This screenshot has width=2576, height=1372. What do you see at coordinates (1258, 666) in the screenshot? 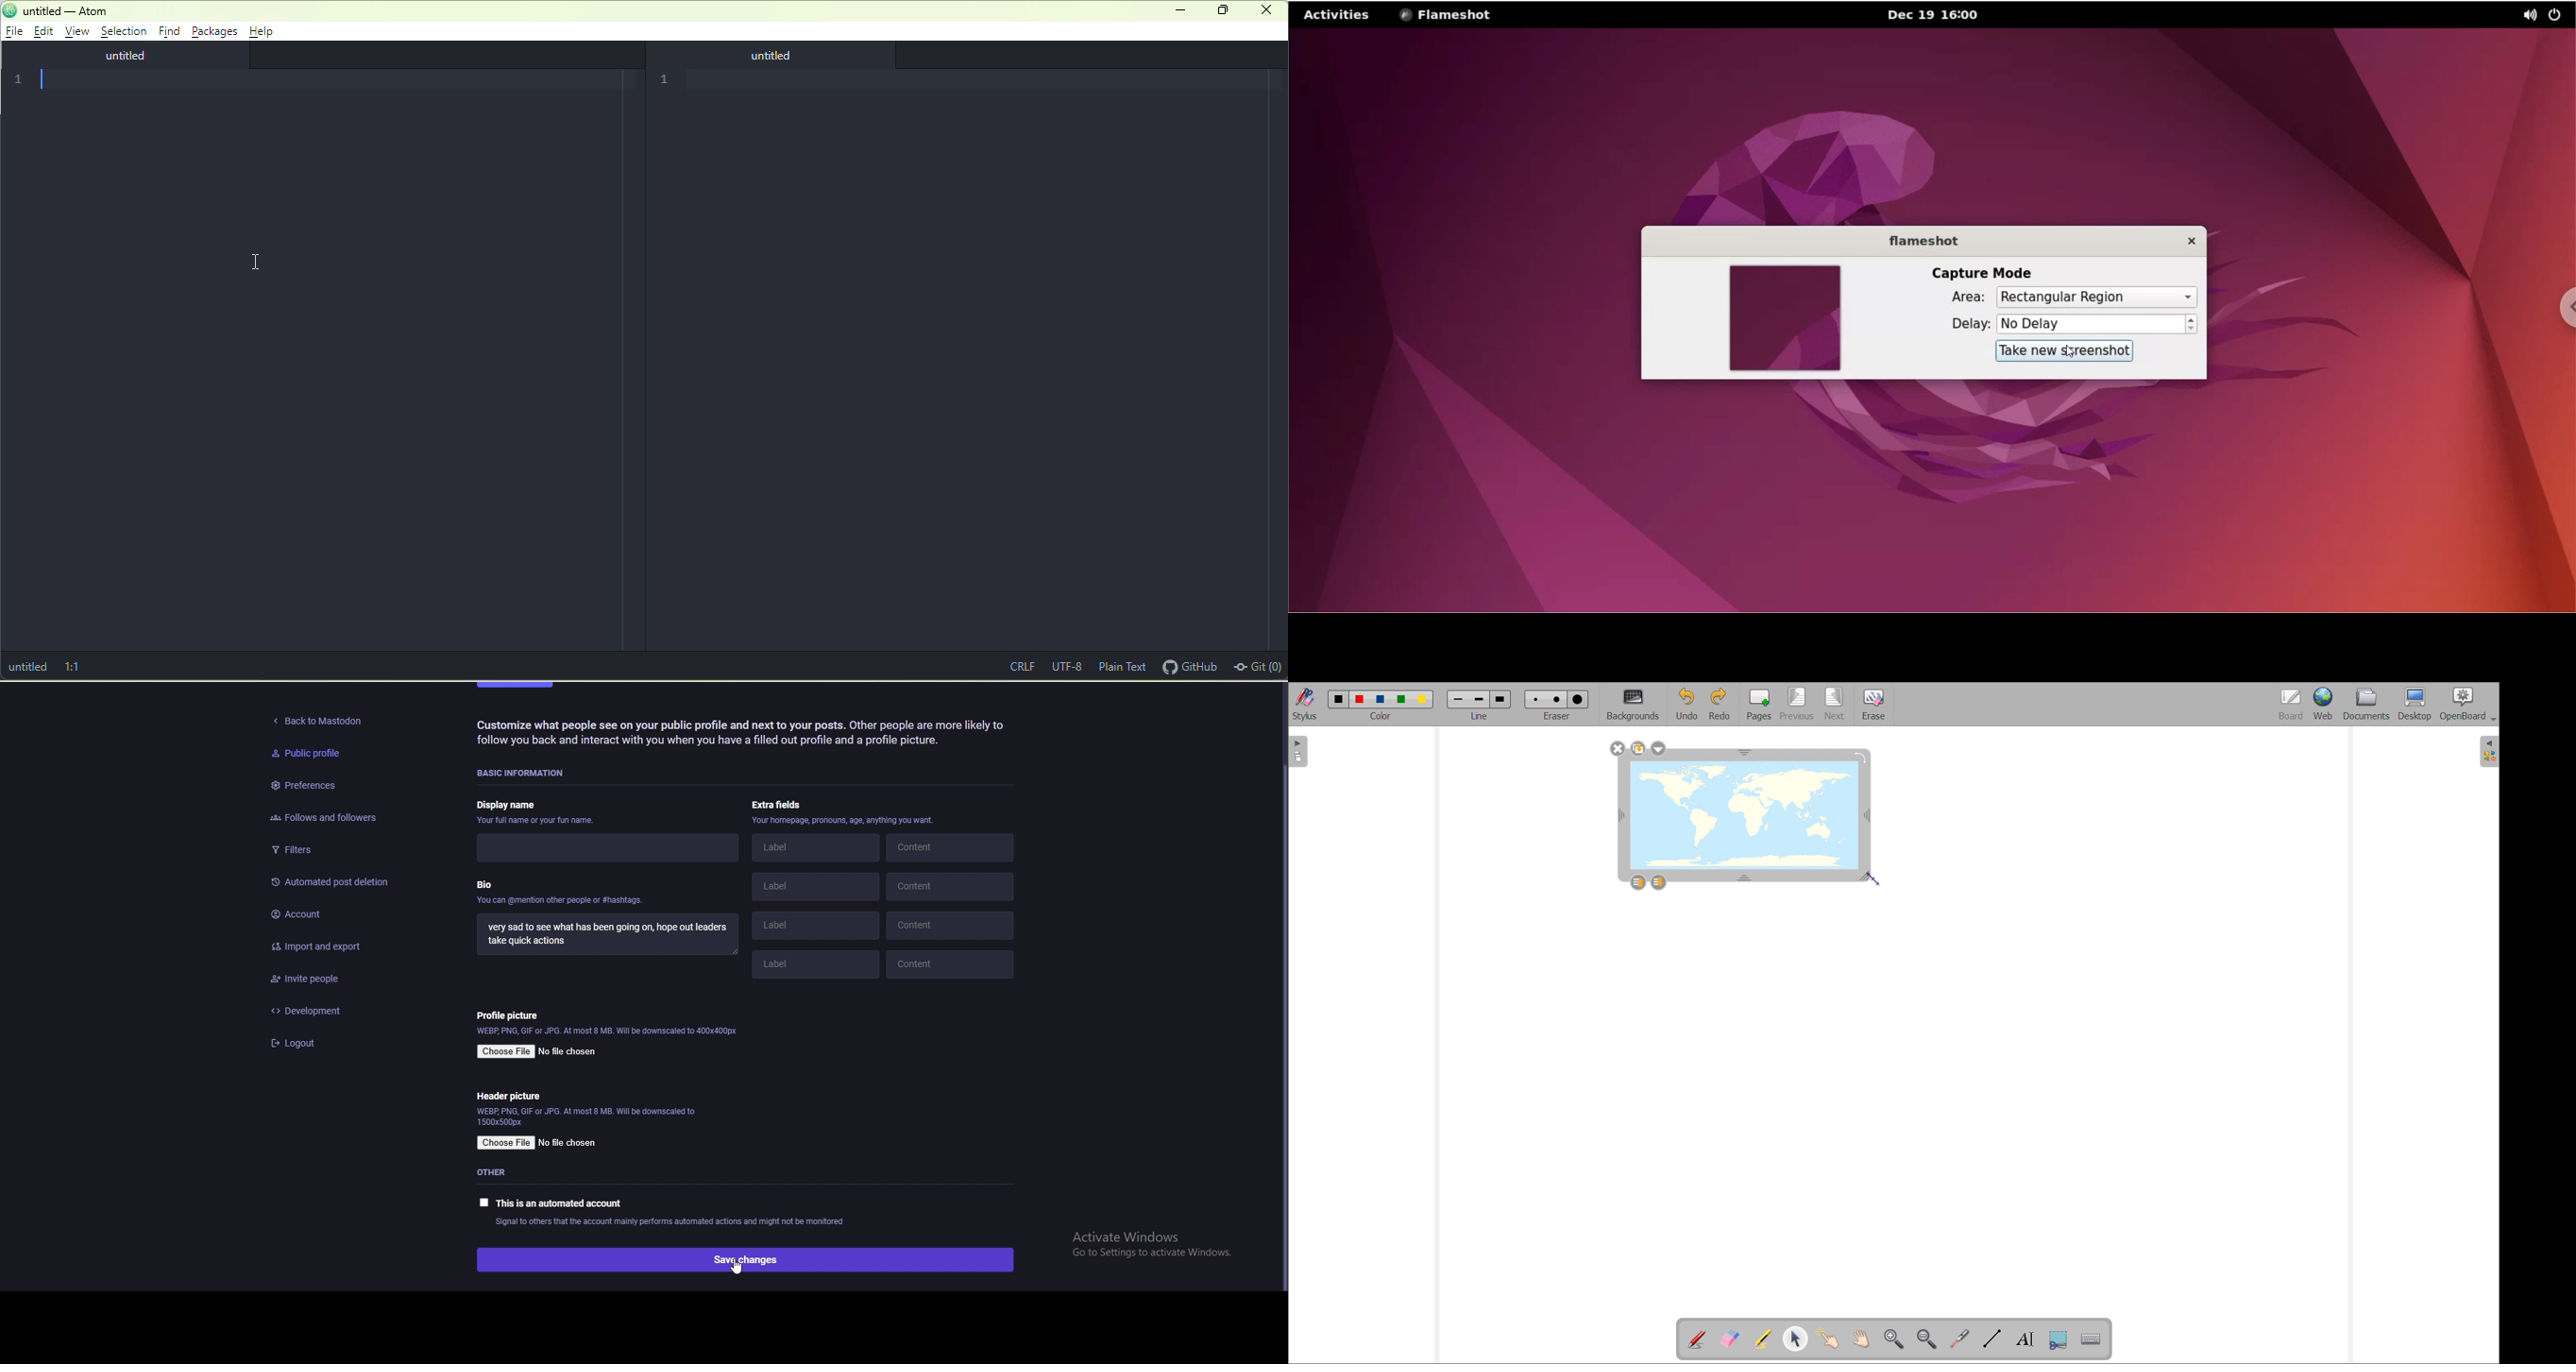
I see `git` at bounding box center [1258, 666].